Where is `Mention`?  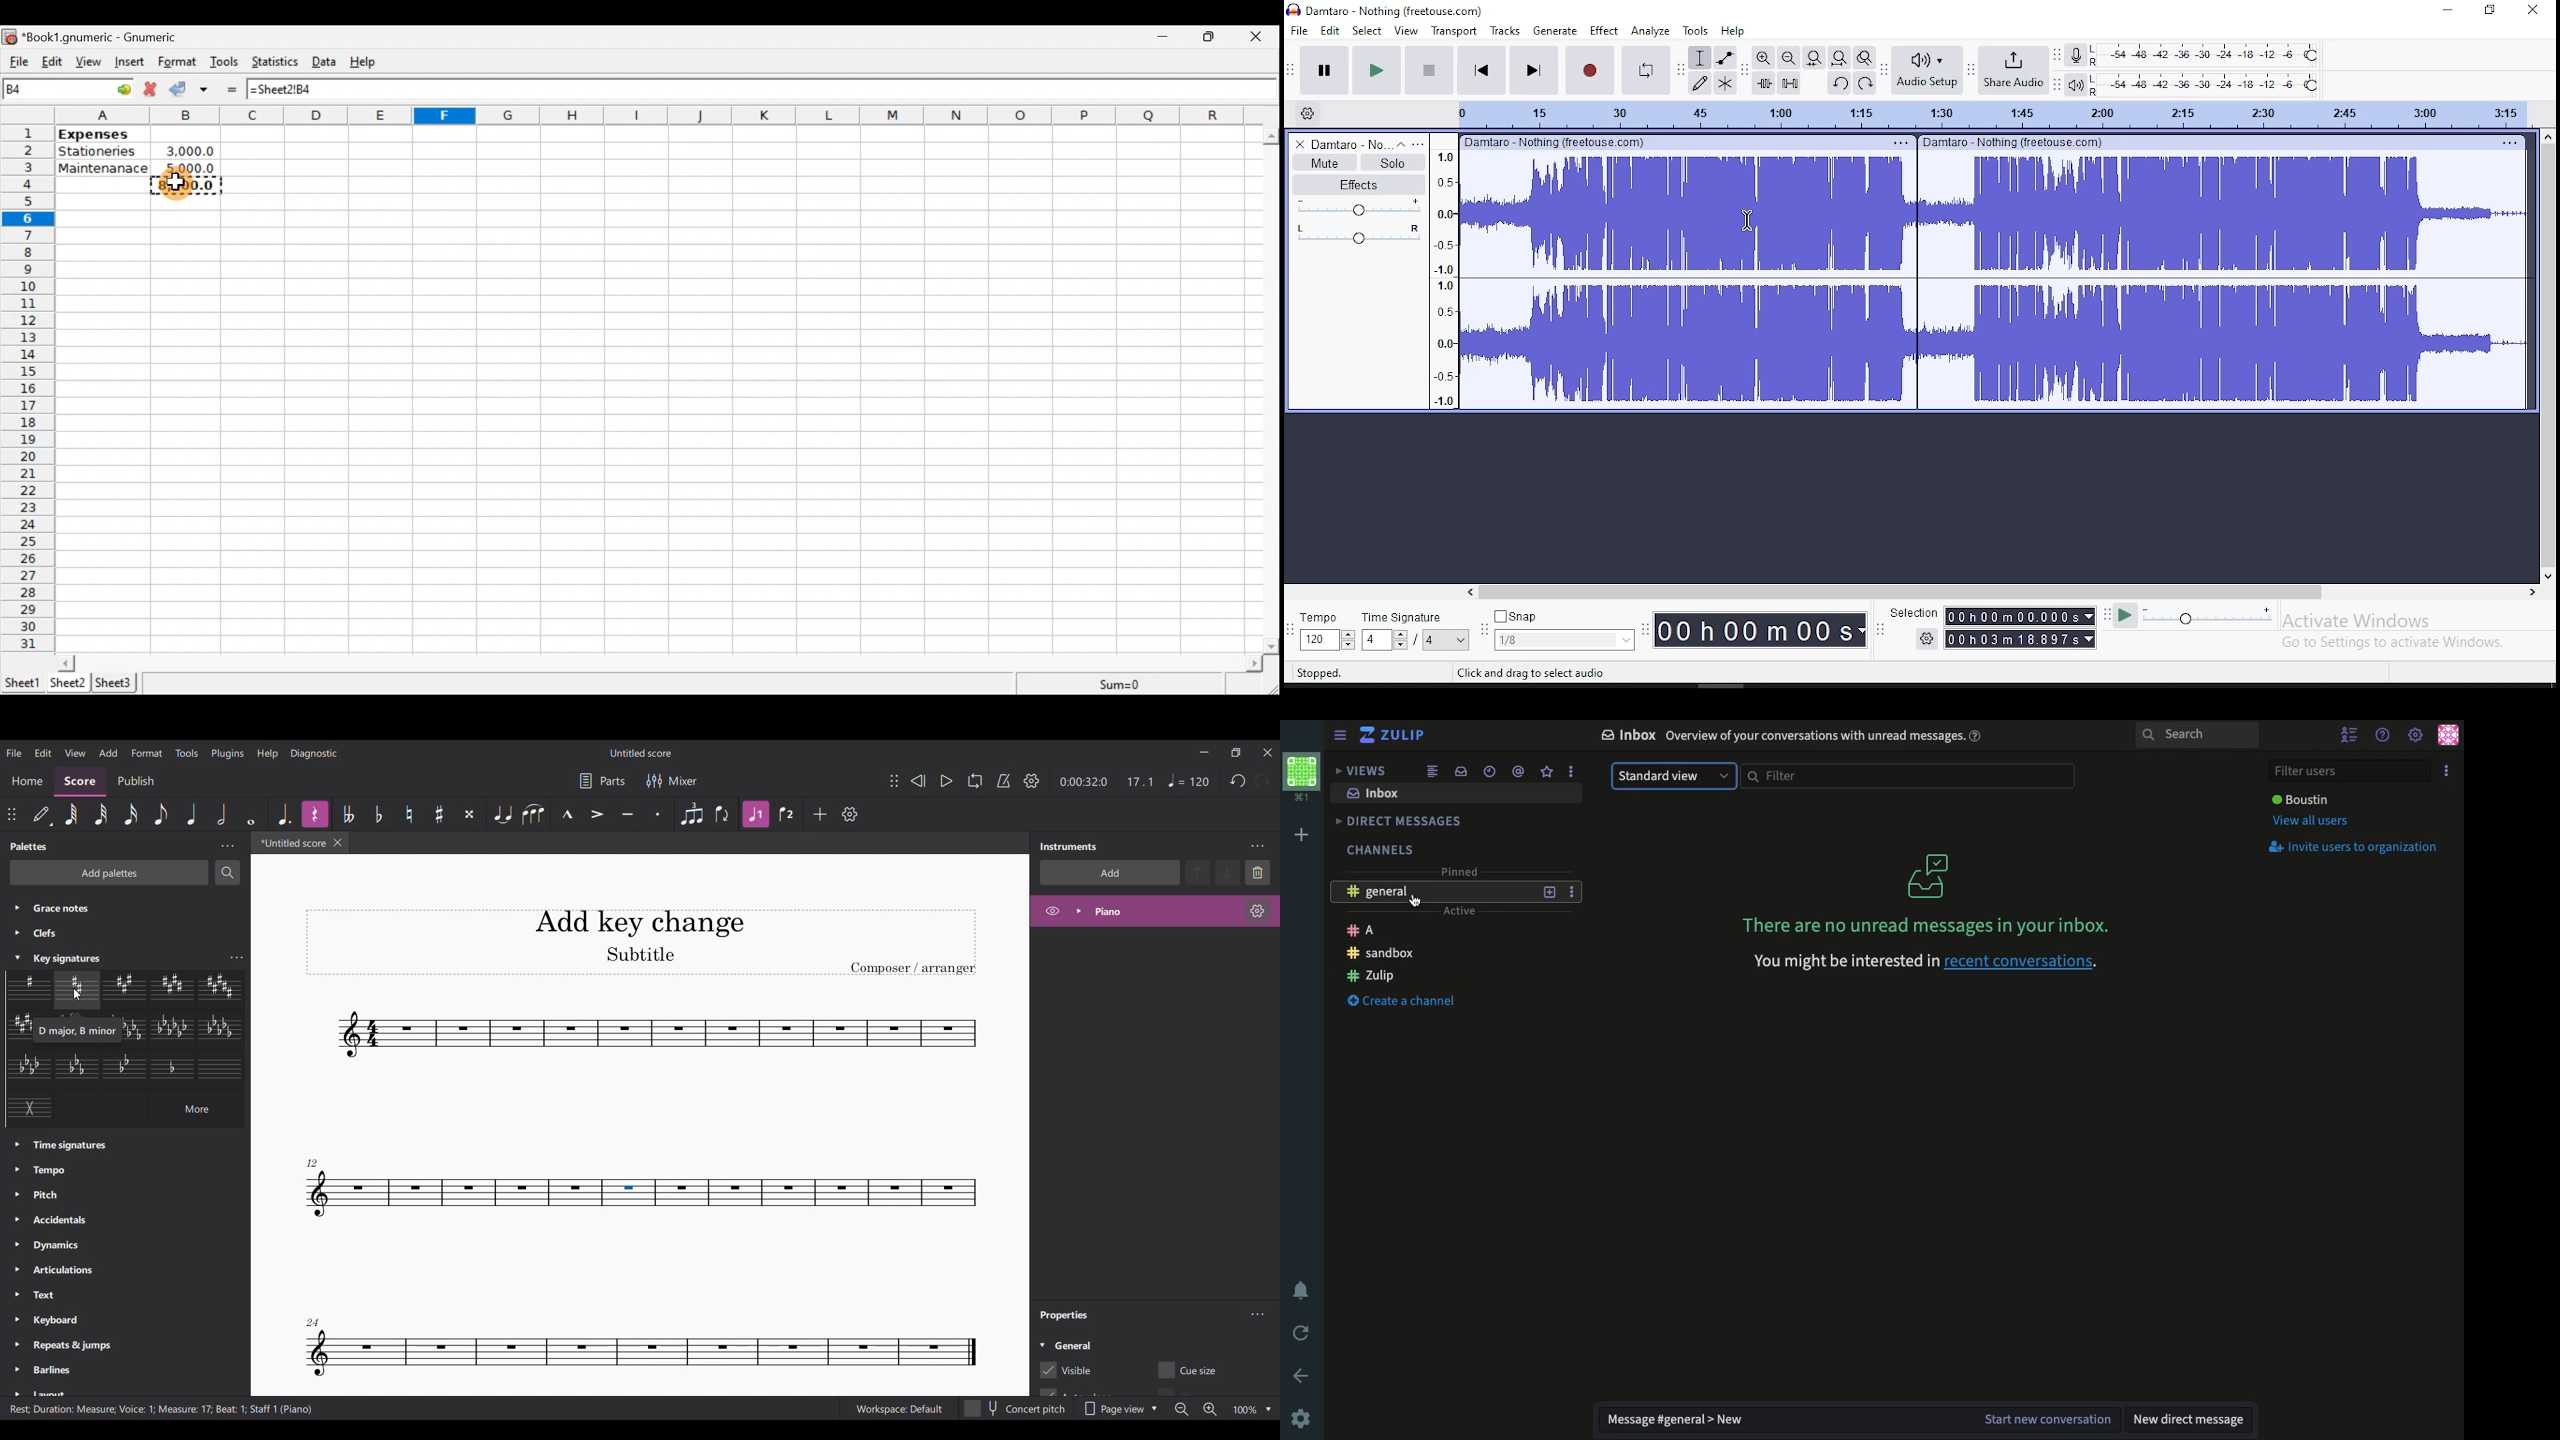 Mention is located at coordinates (1521, 771).